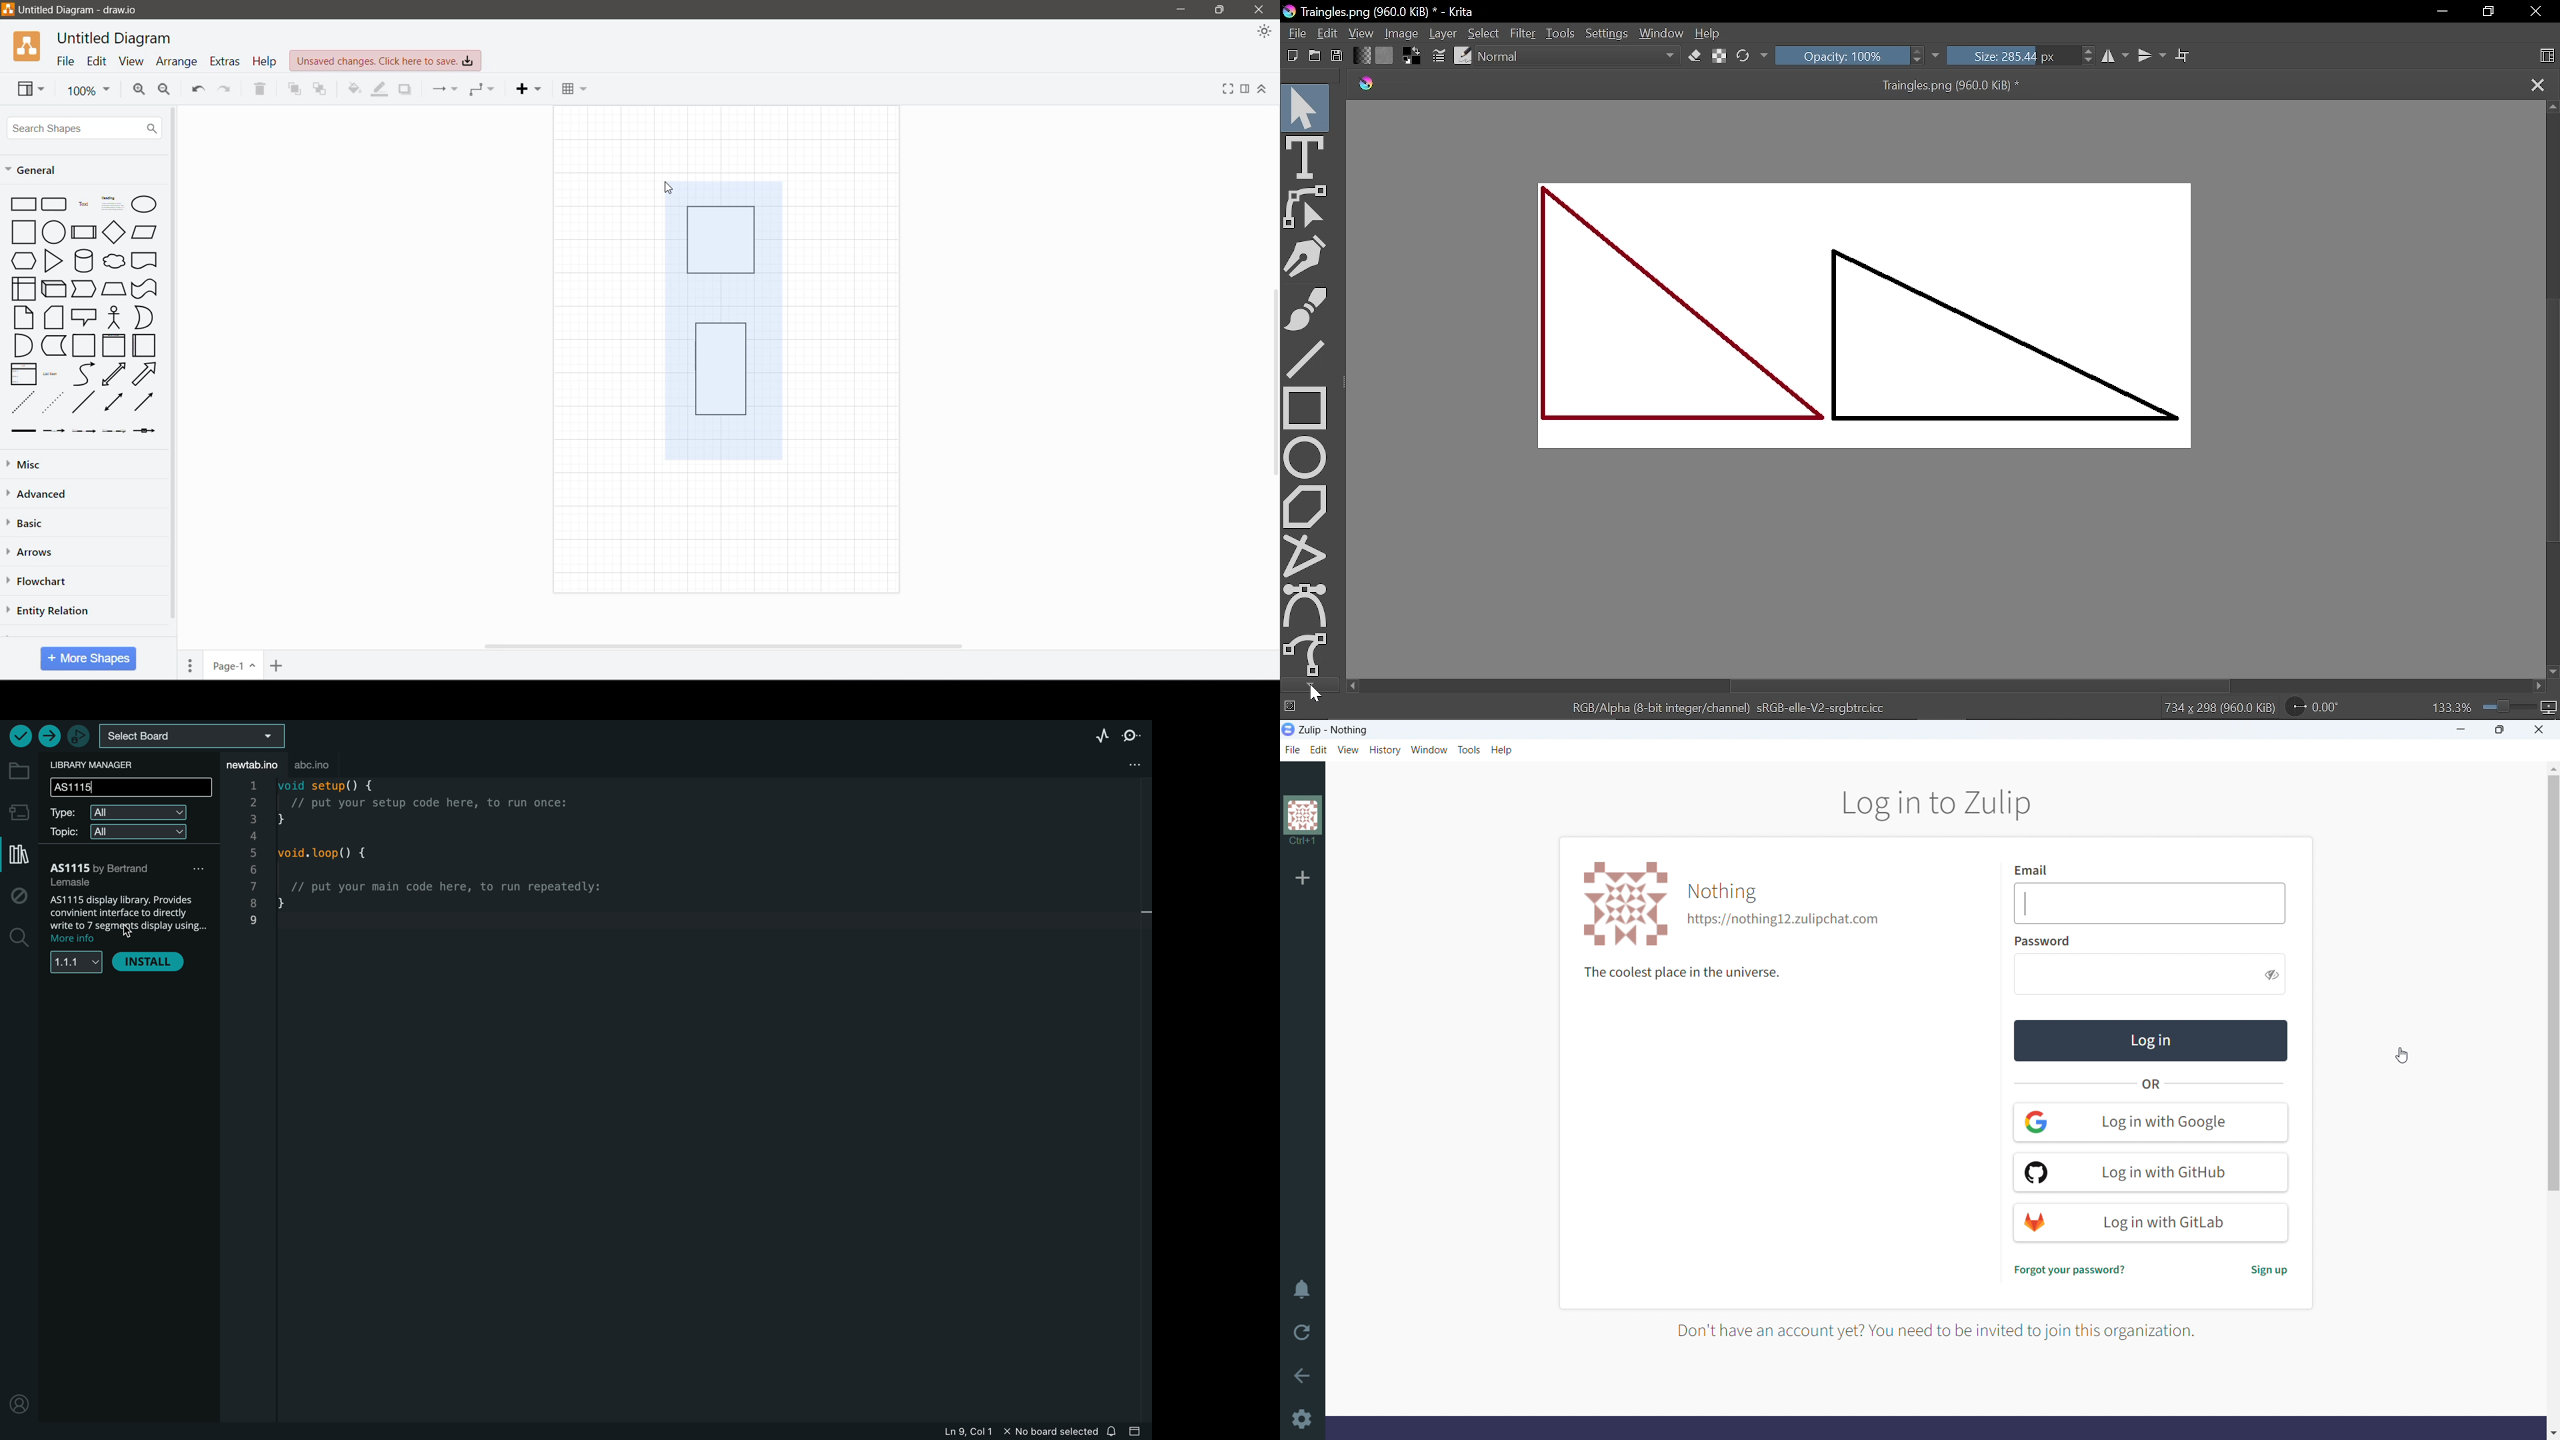 Image resolution: width=2576 pixels, height=1456 pixels. What do you see at coordinates (1315, 56) in the screenshot?
I see `Open existing document ` at bounding box center [1315, 56].